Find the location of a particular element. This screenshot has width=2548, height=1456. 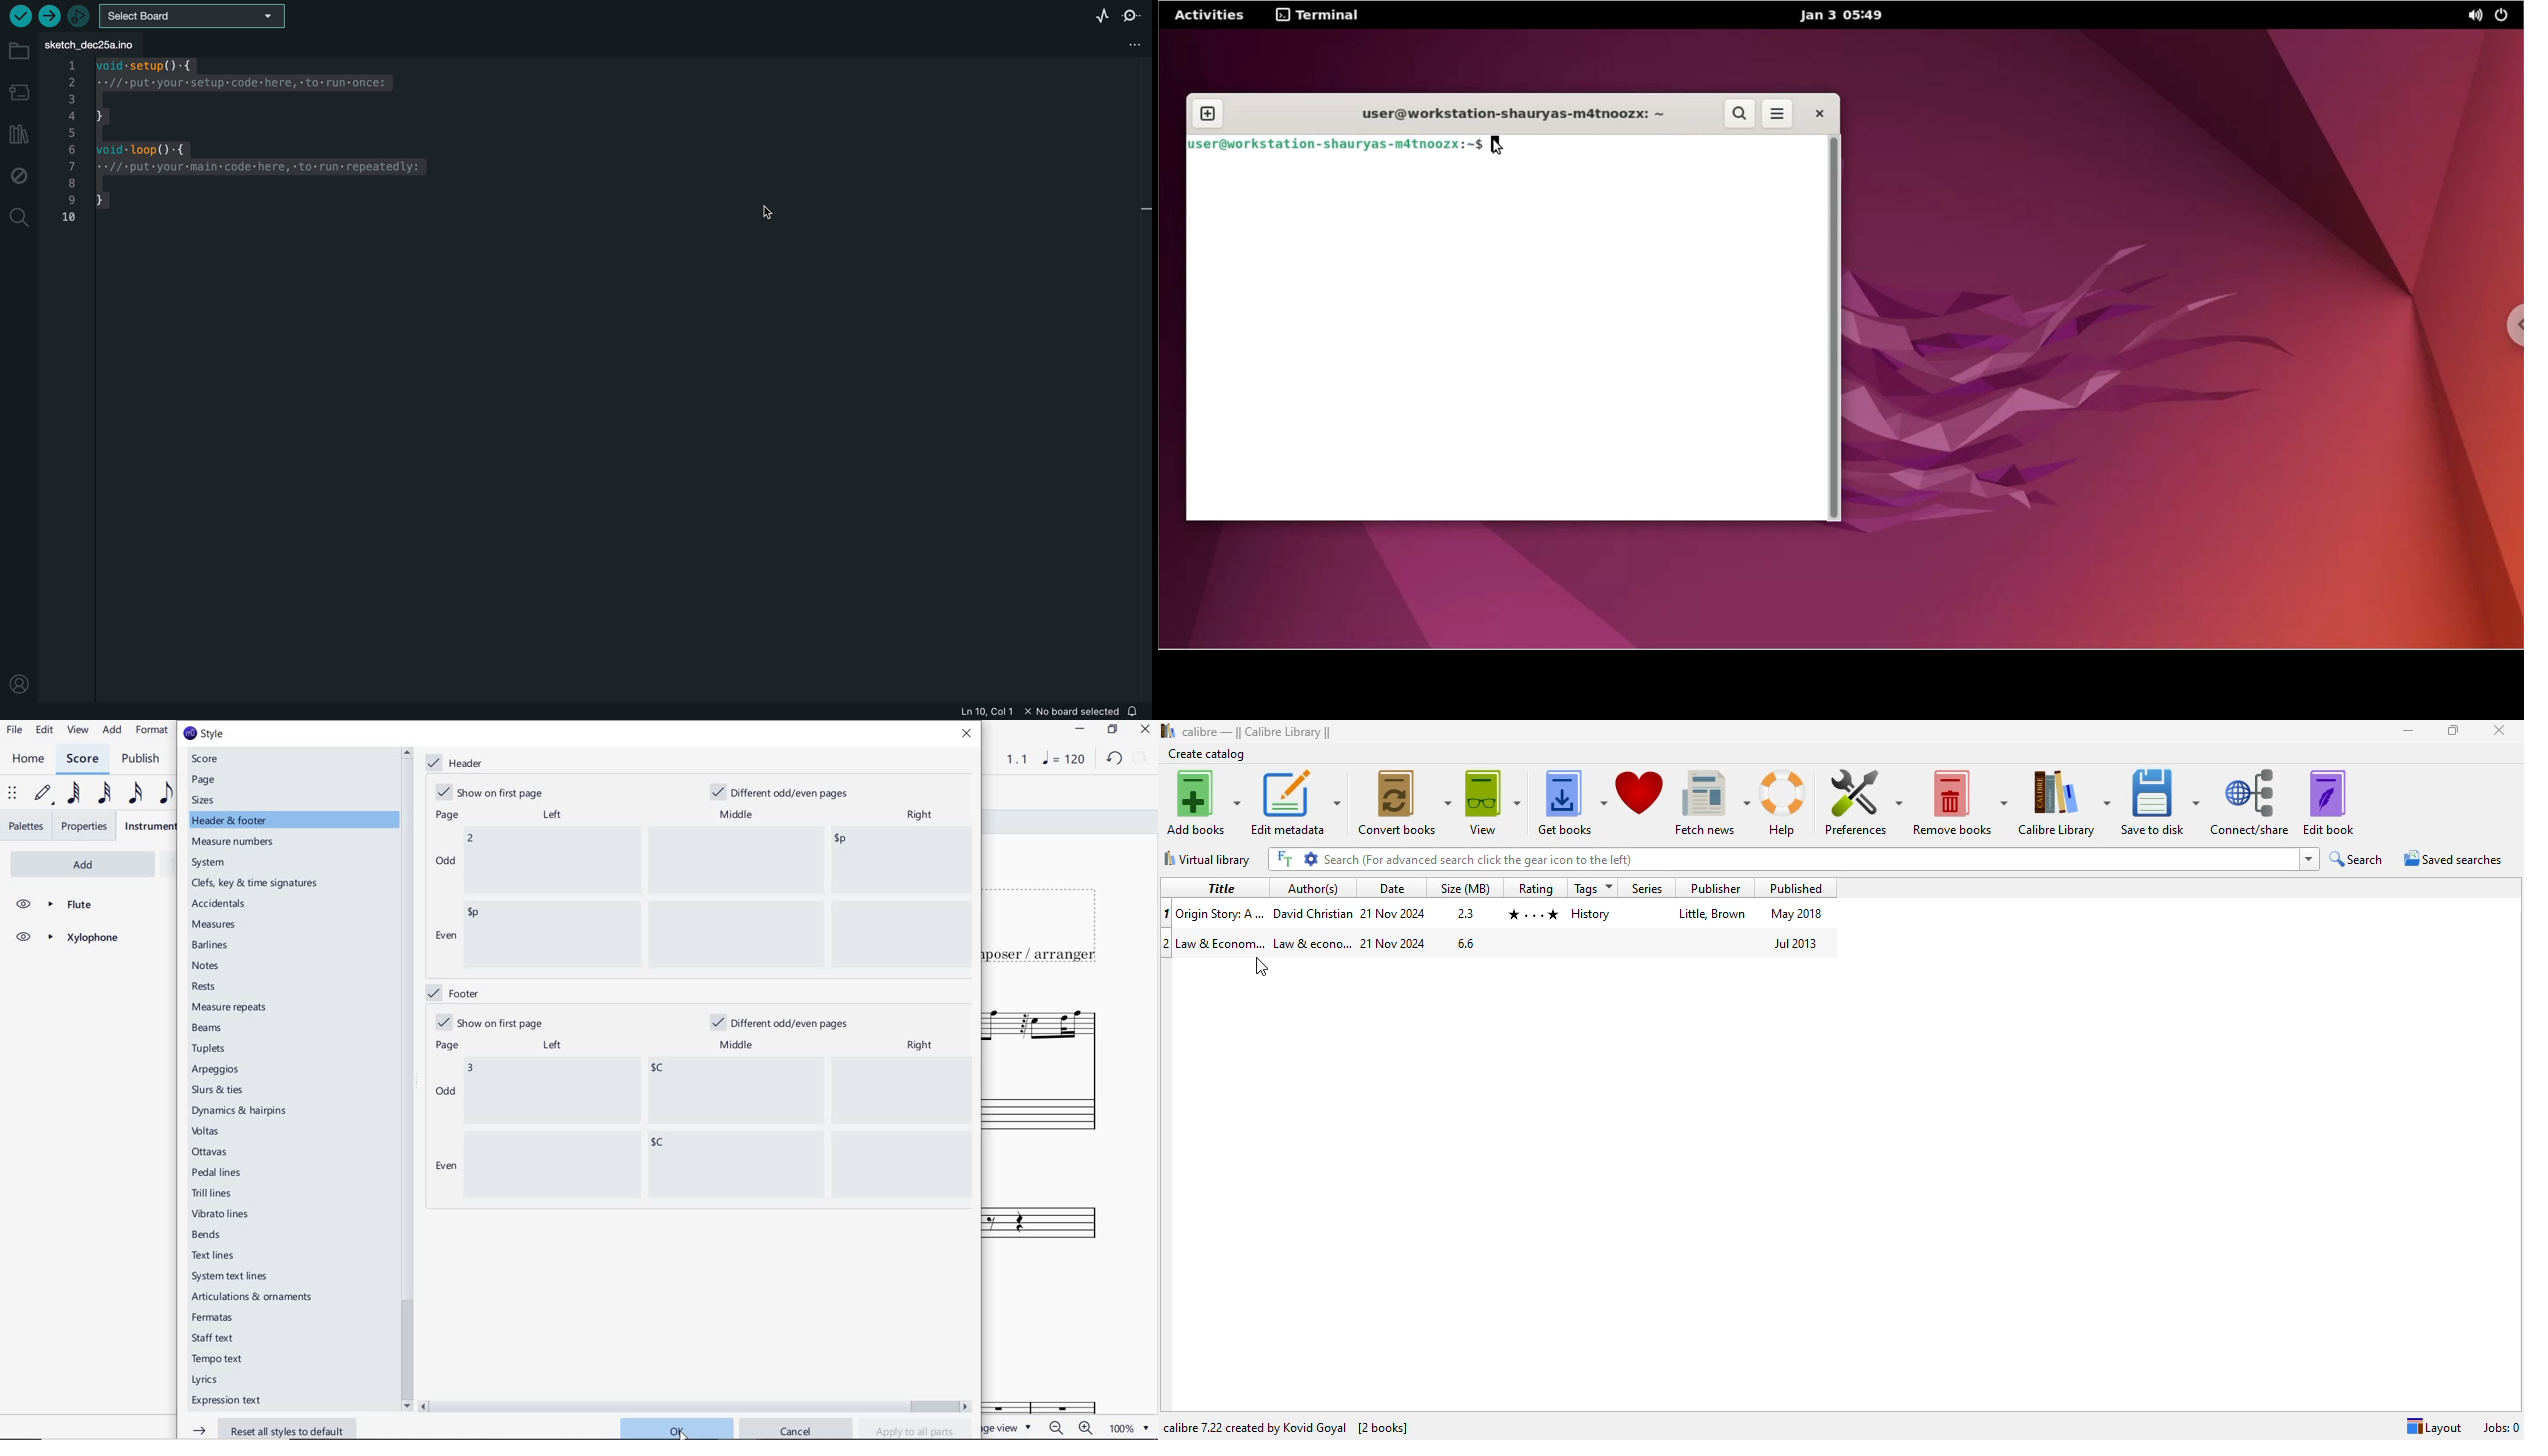

left is located at coordinates (551, 814).